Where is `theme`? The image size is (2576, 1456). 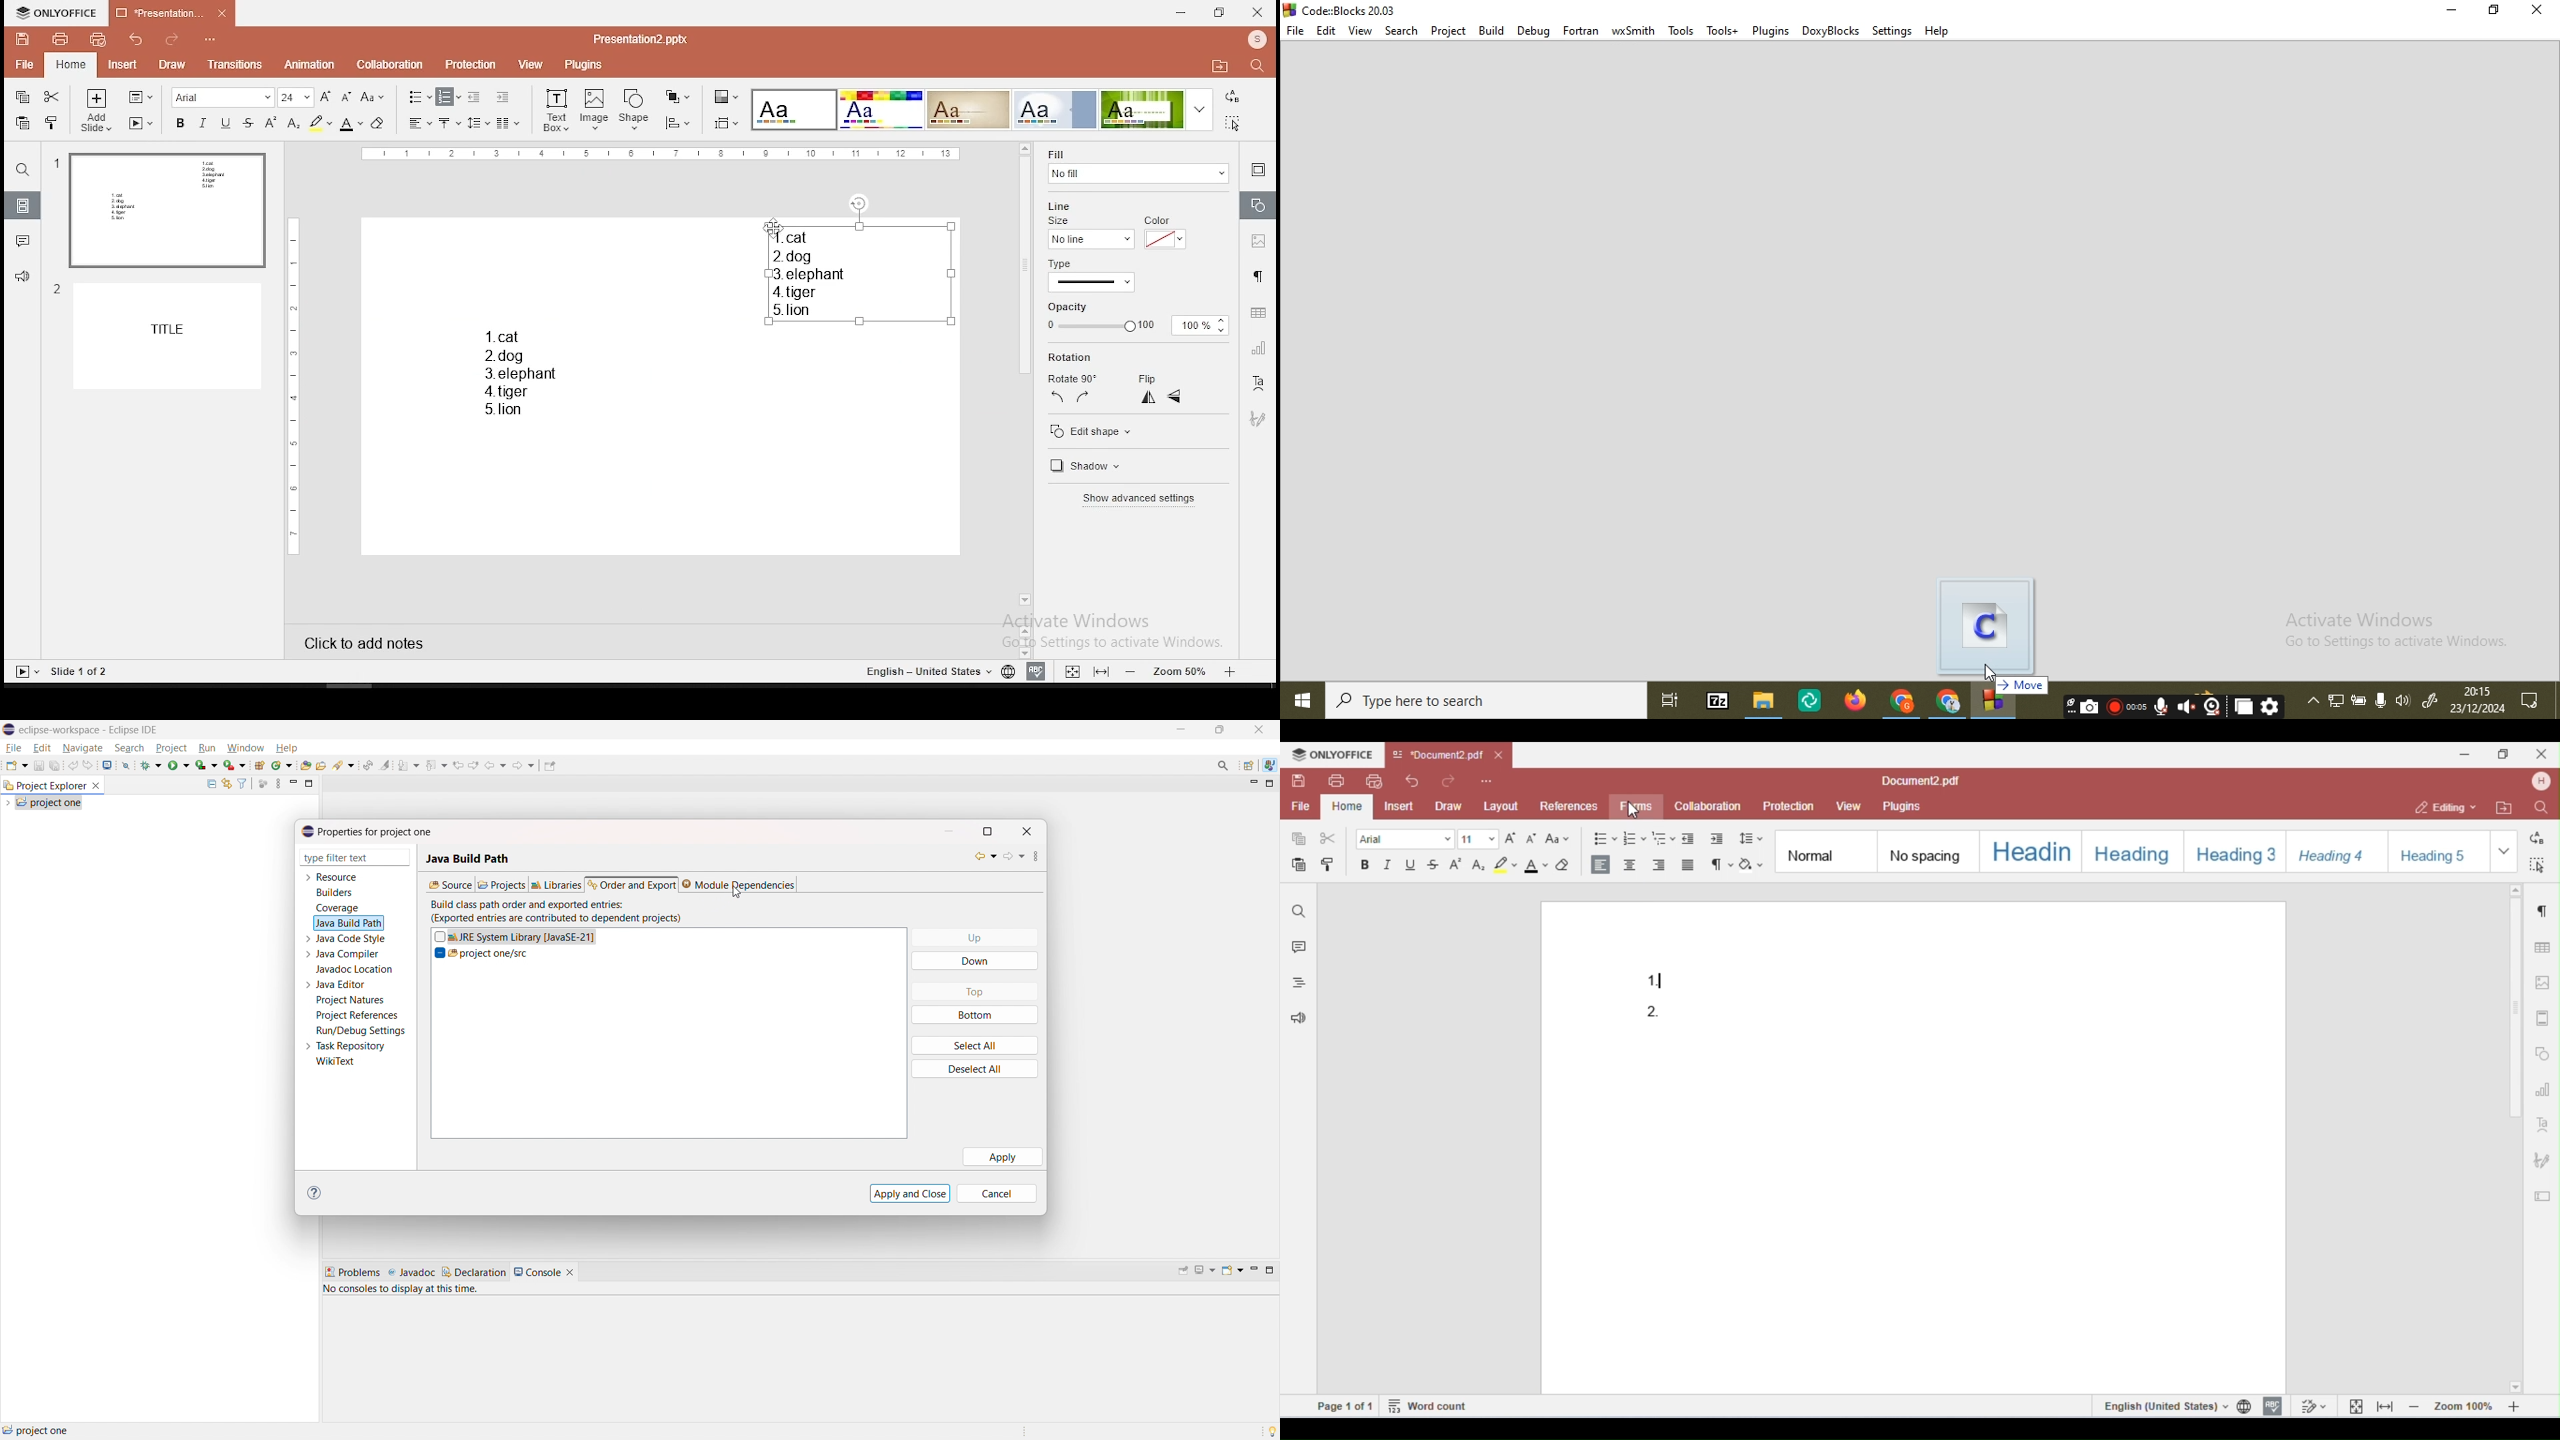
theme is located at coordinates (1157, 109).